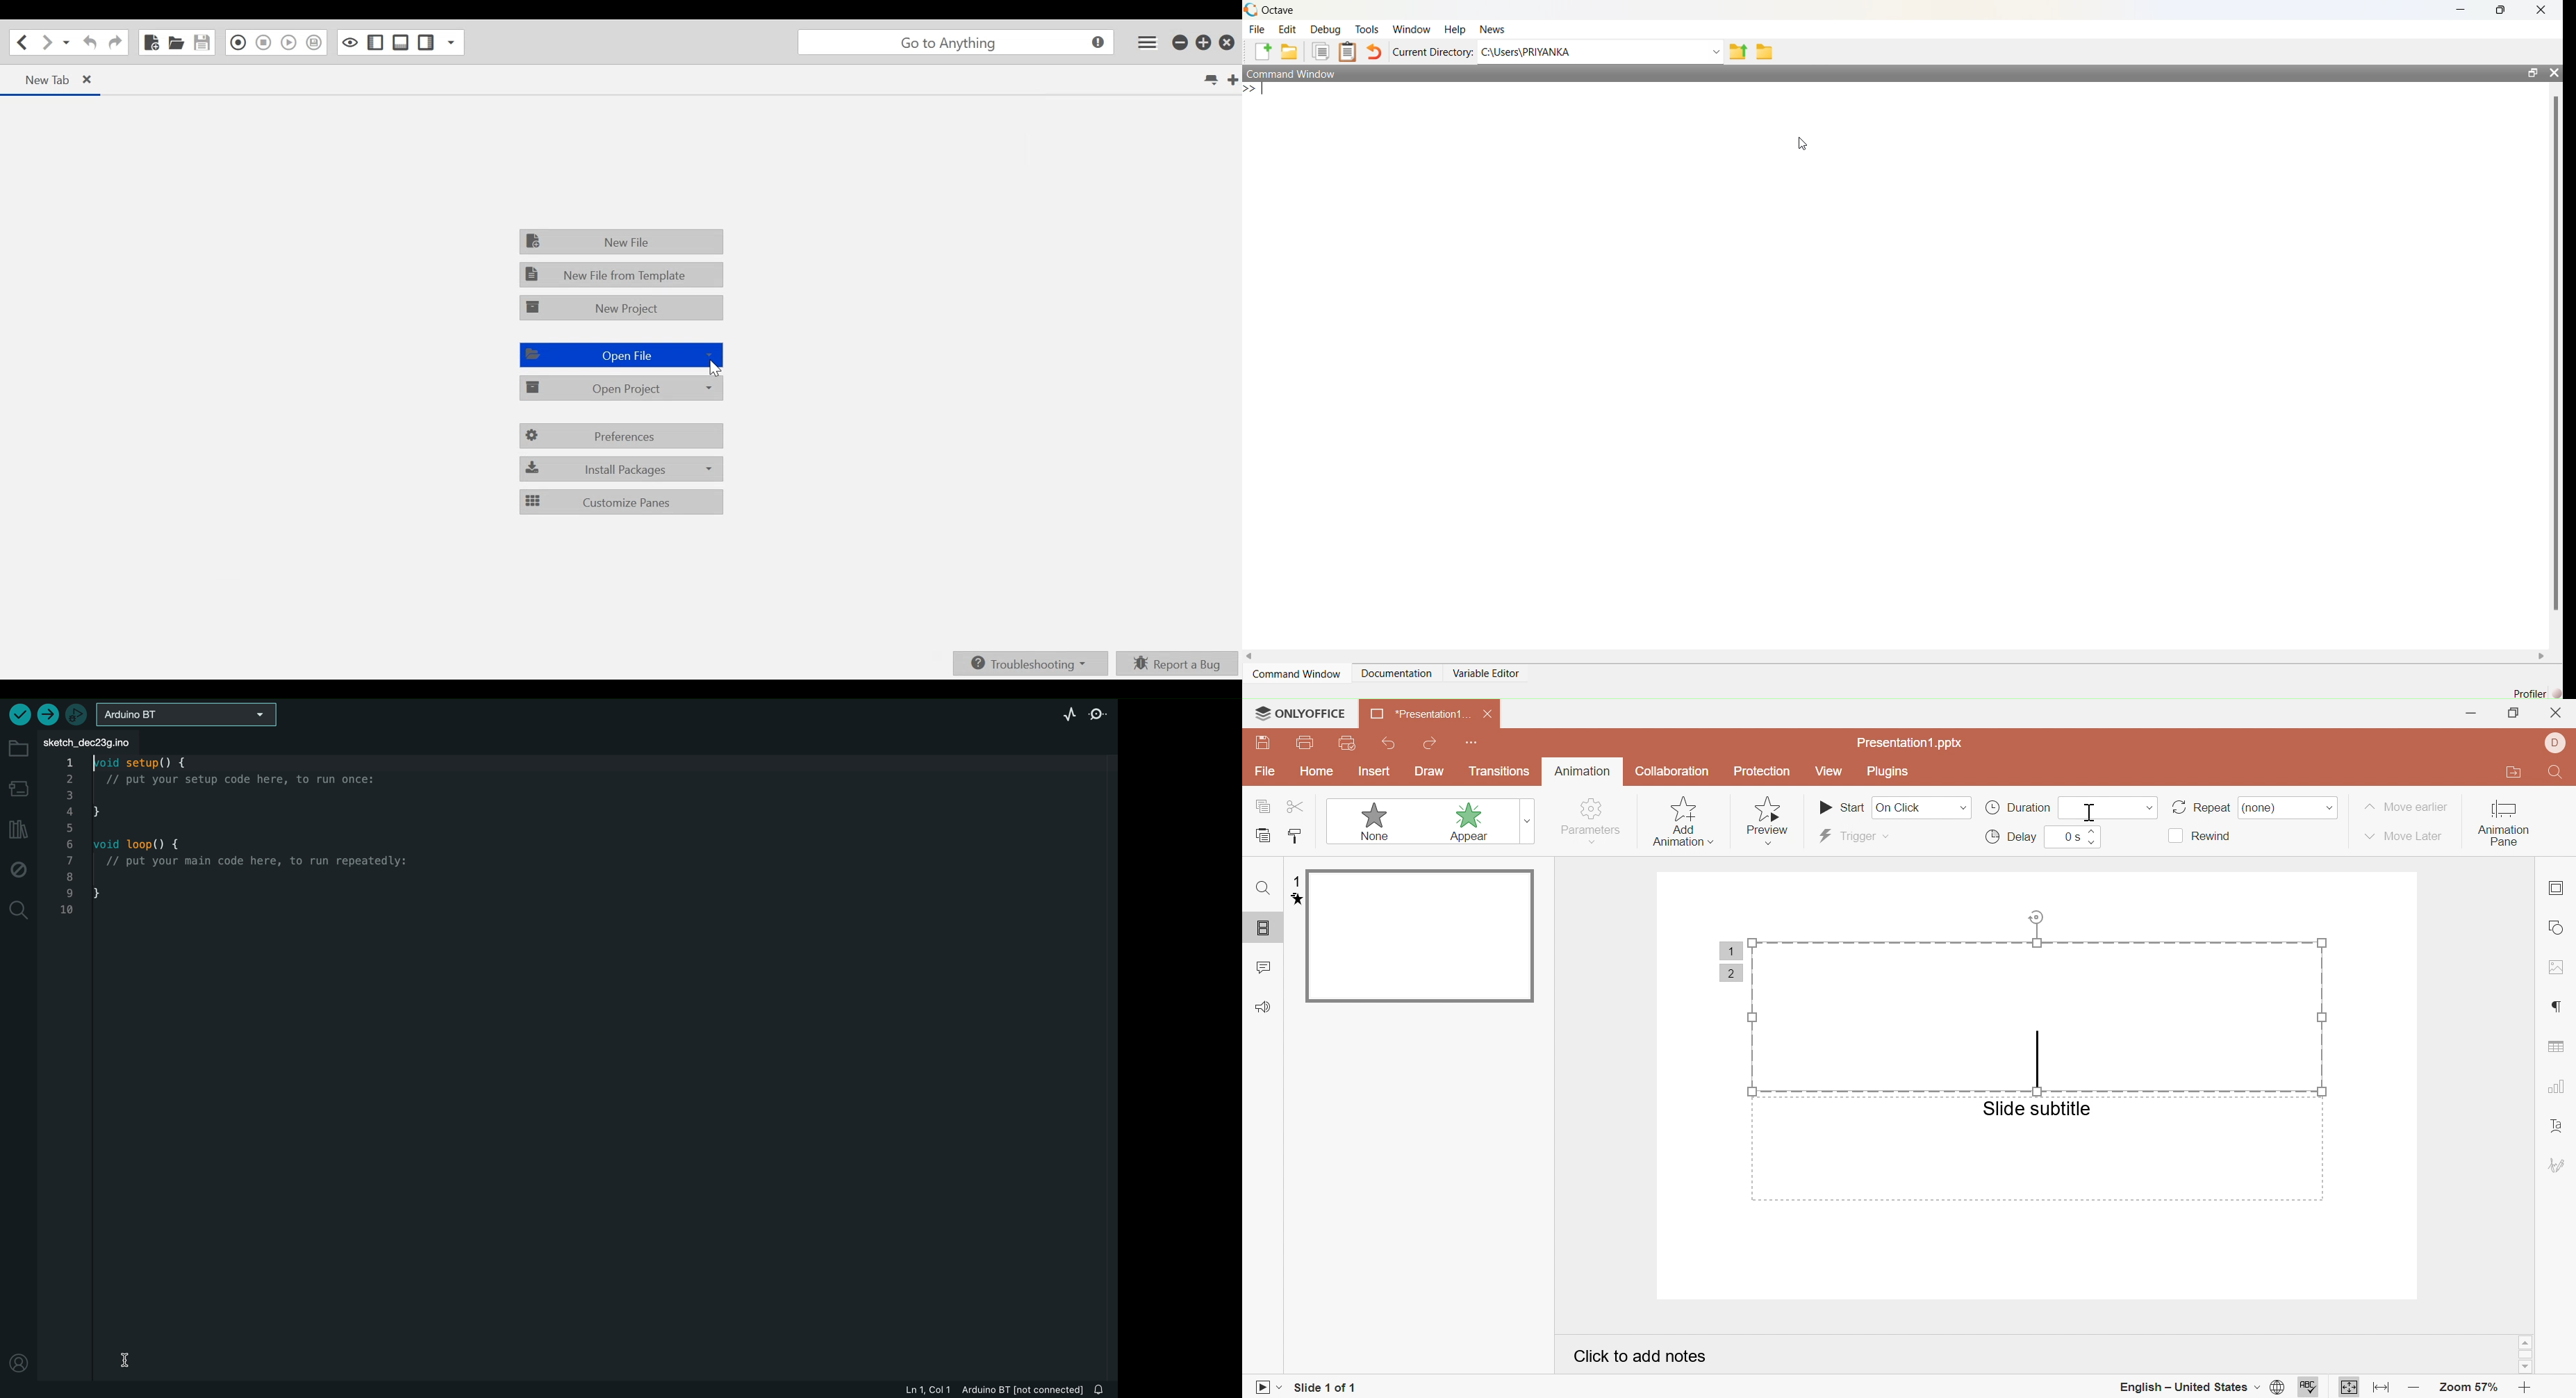  What do you see at coordinates (1263, 834) in the screenshot?
I see `paste` at bounding box center [1263, 834].